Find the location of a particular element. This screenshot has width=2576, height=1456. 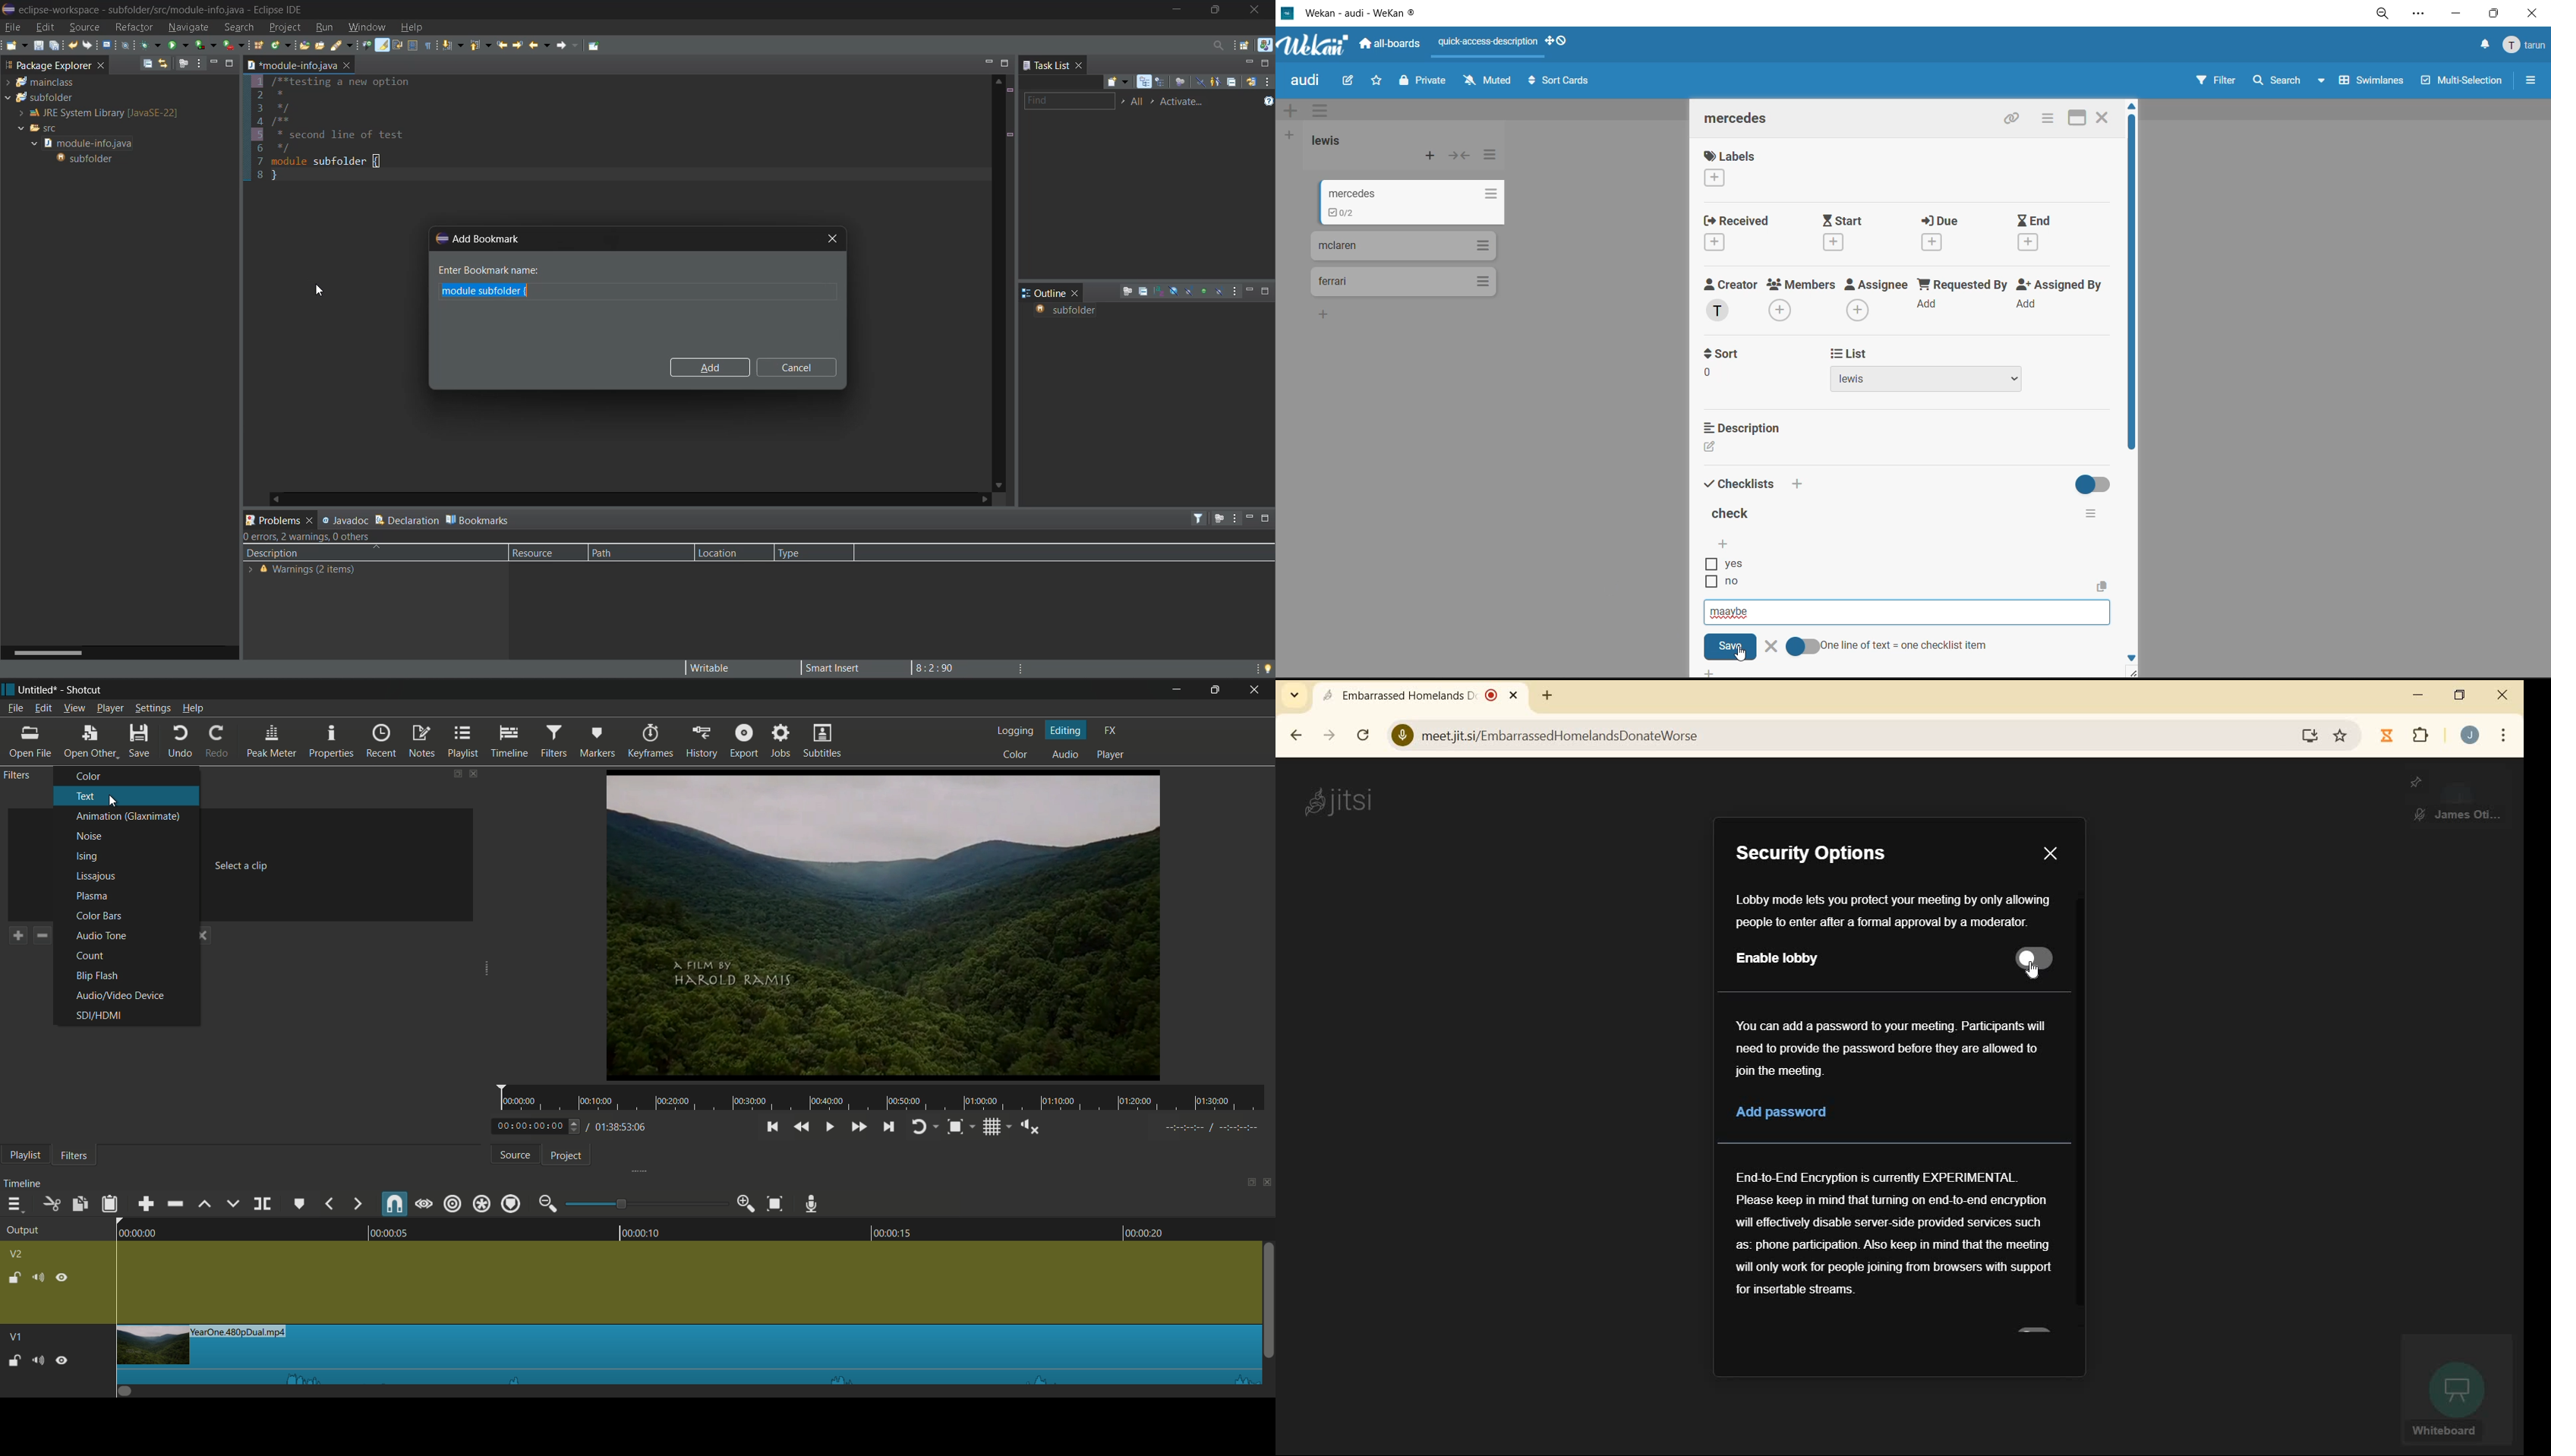

tip of the day is located at coordinates (1268, 668).